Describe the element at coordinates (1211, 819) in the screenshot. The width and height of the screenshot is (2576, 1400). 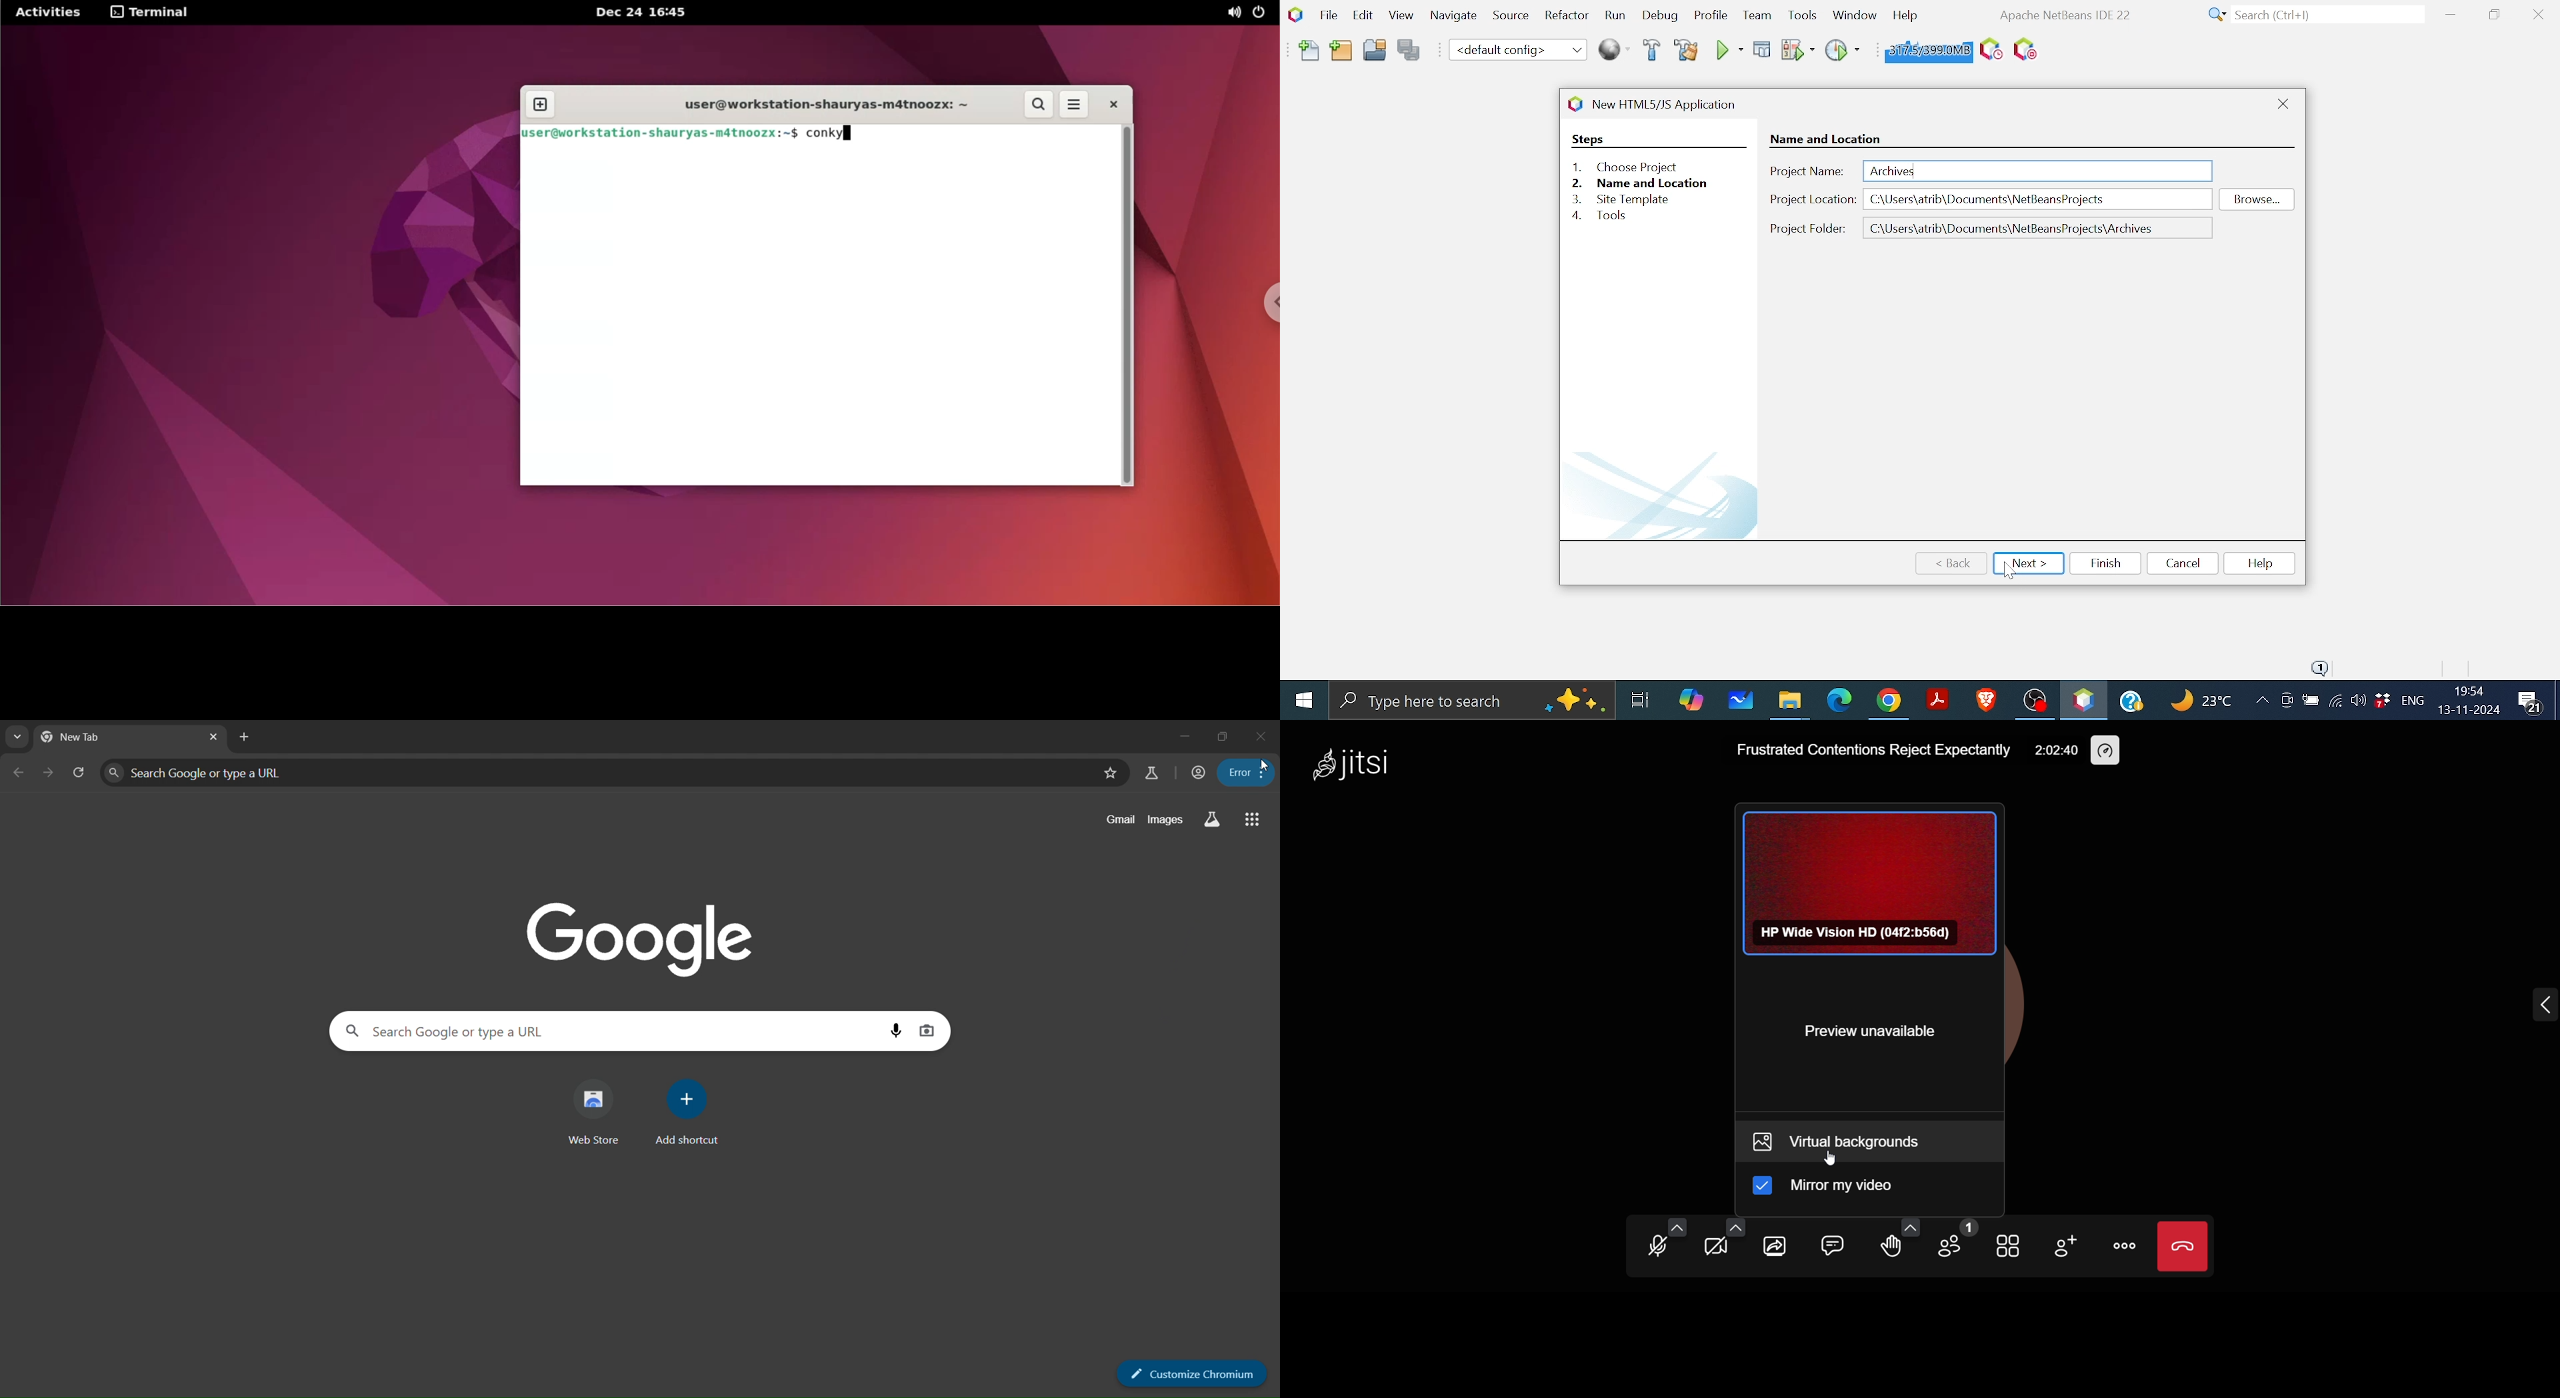
I see `search labs` at that location.